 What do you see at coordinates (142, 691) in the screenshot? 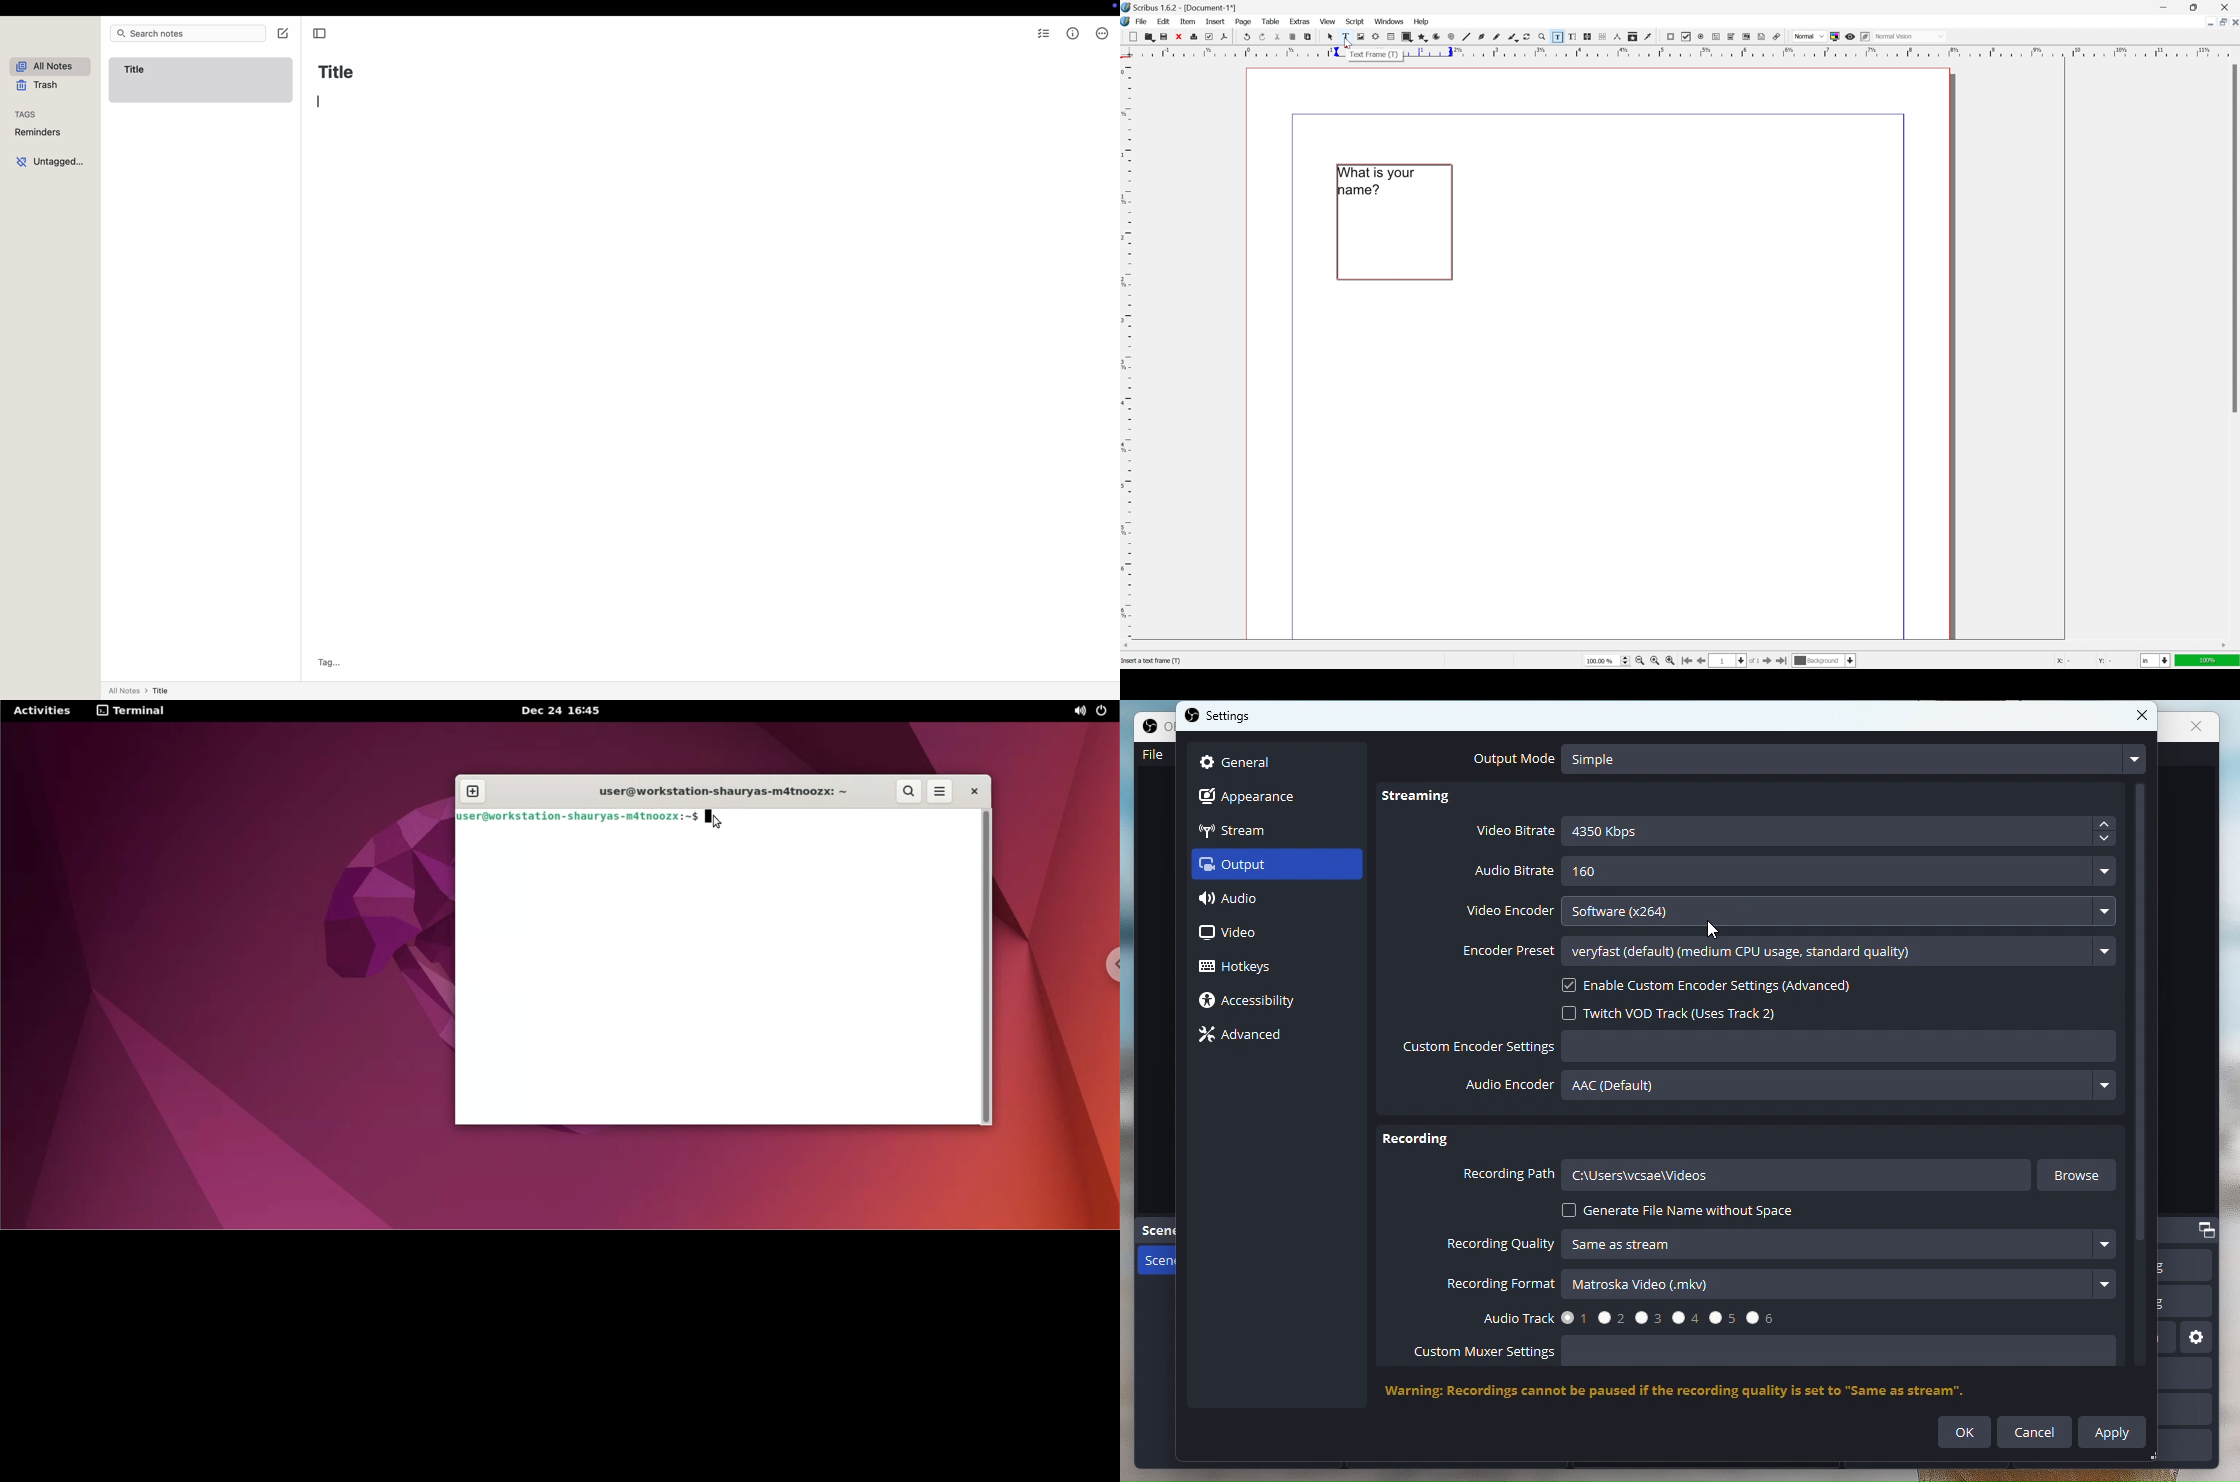
I see `all notes > title` at bounding box center [142, 691].